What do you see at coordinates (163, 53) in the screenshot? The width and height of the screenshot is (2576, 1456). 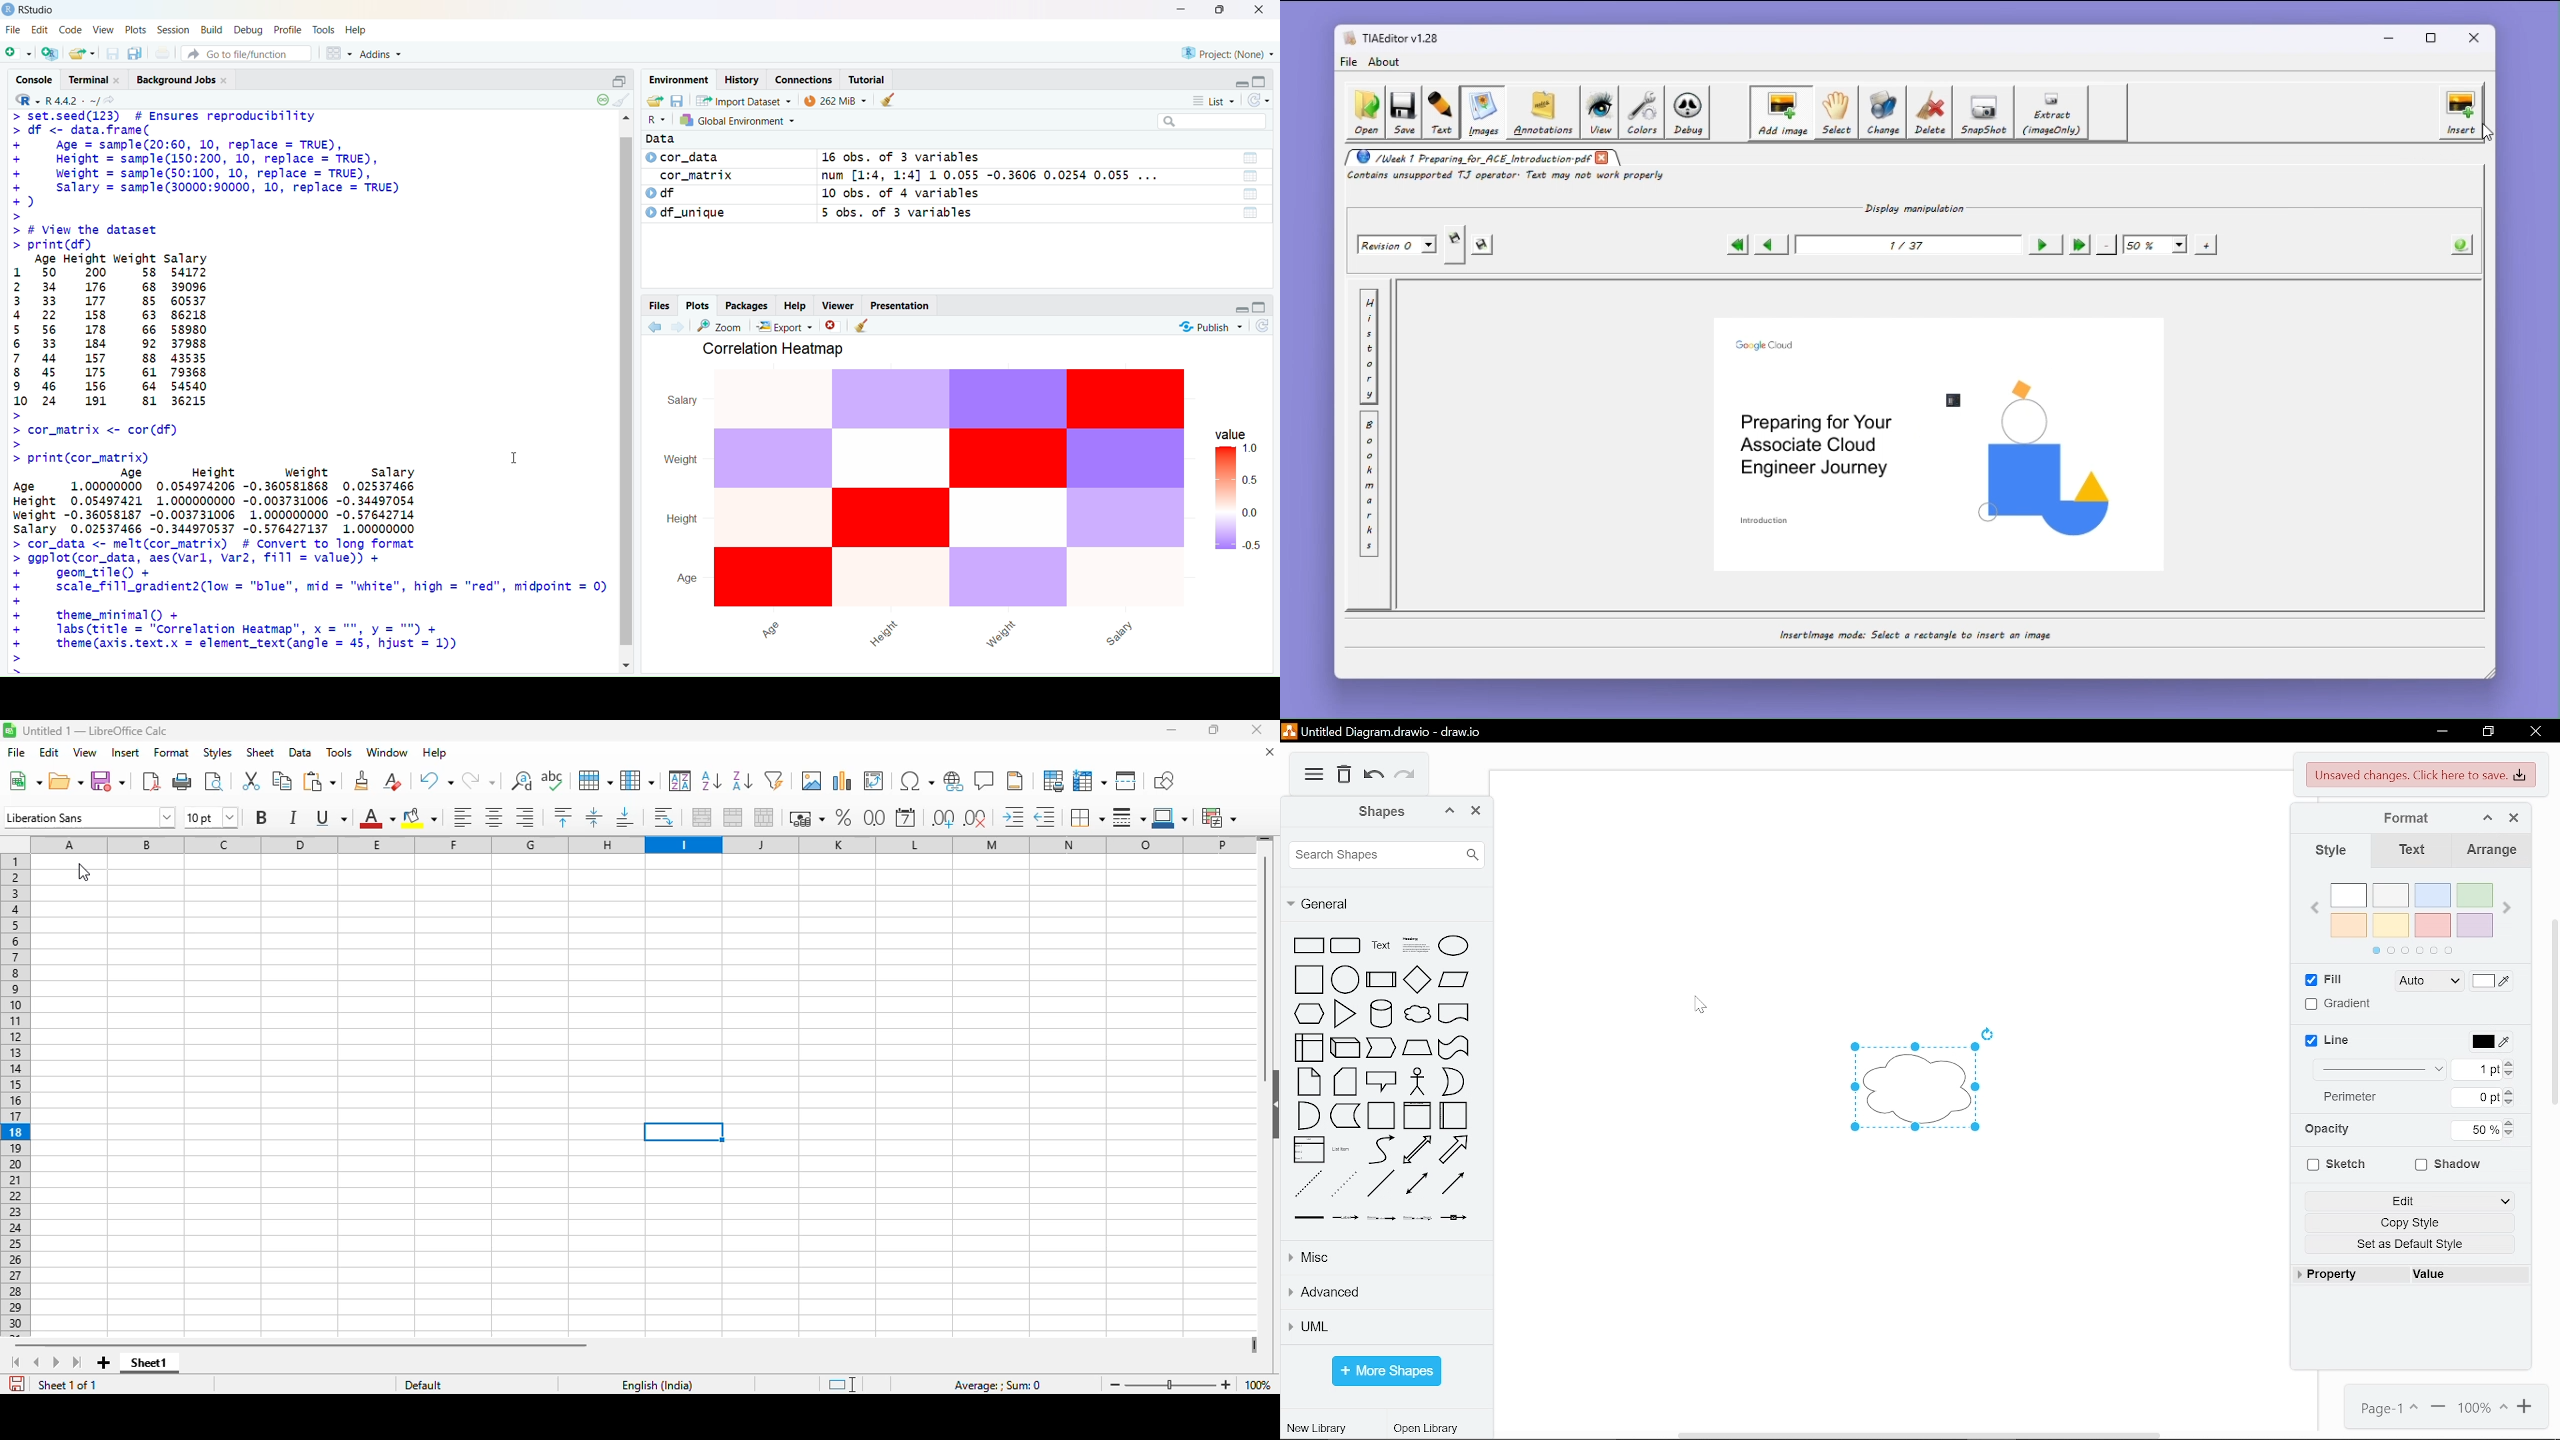 I see `Print the current file` at bounding box center [163, 53].